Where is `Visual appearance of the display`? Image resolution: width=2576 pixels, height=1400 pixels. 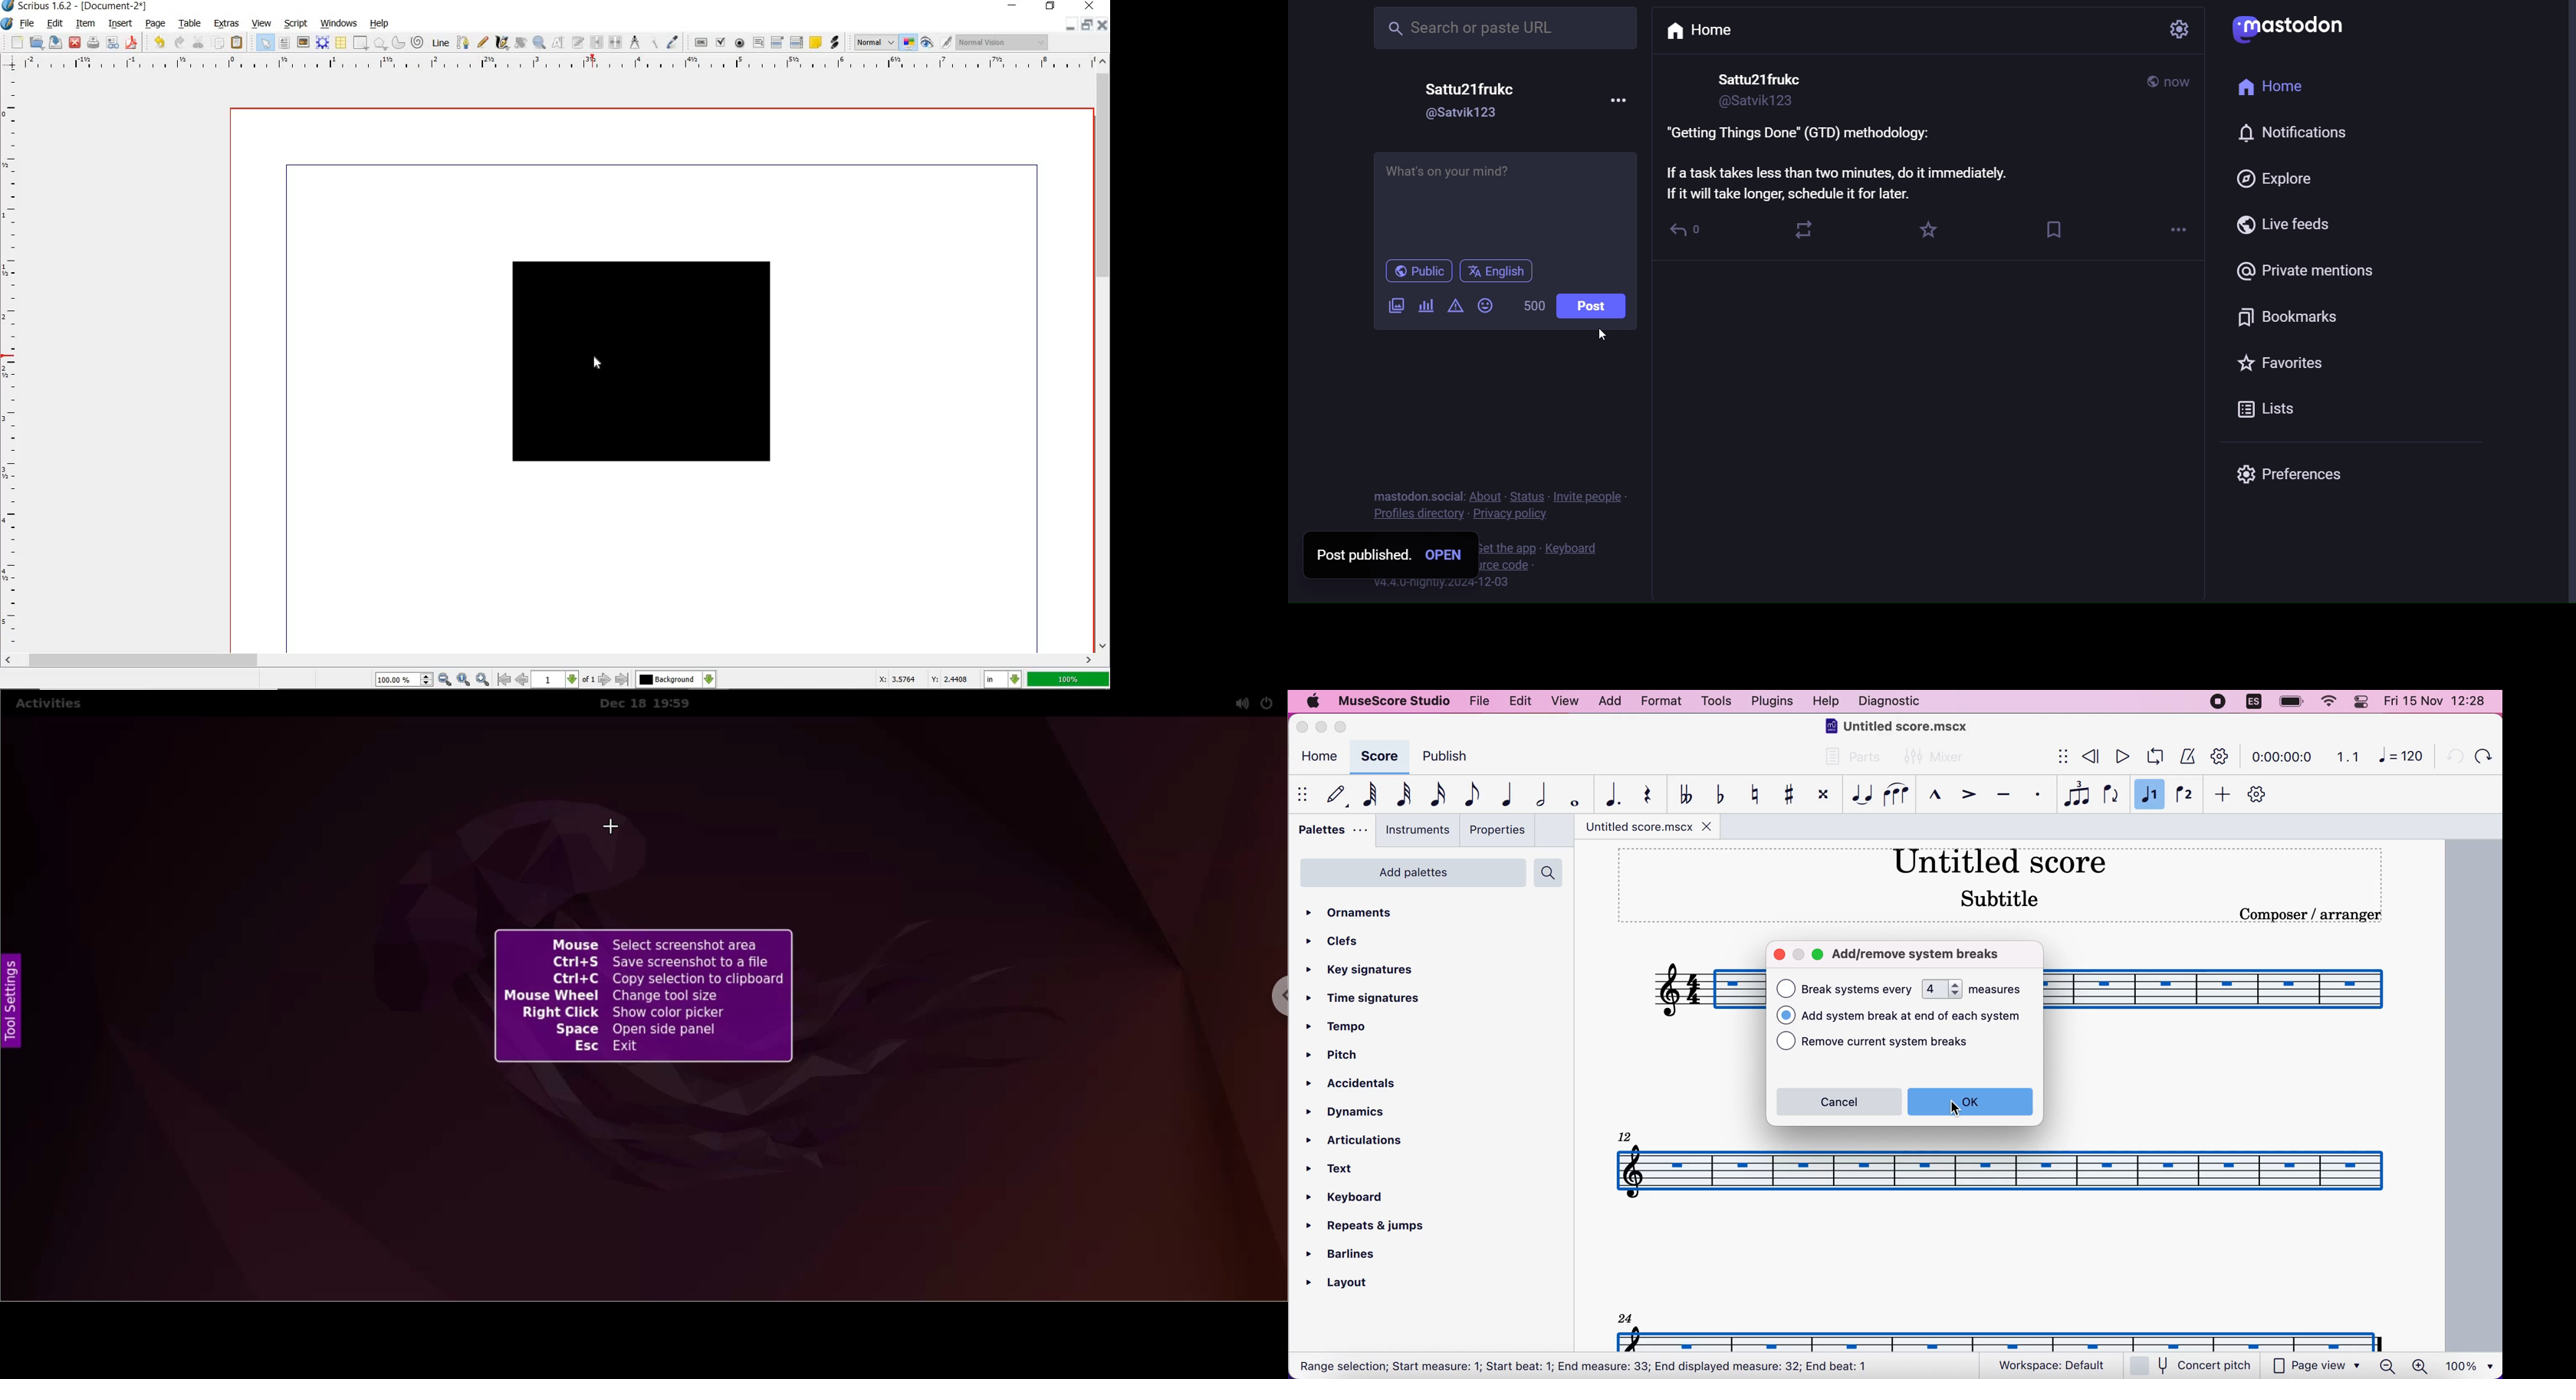
Visual appearance of the display is located at coordinates (1003, 43).